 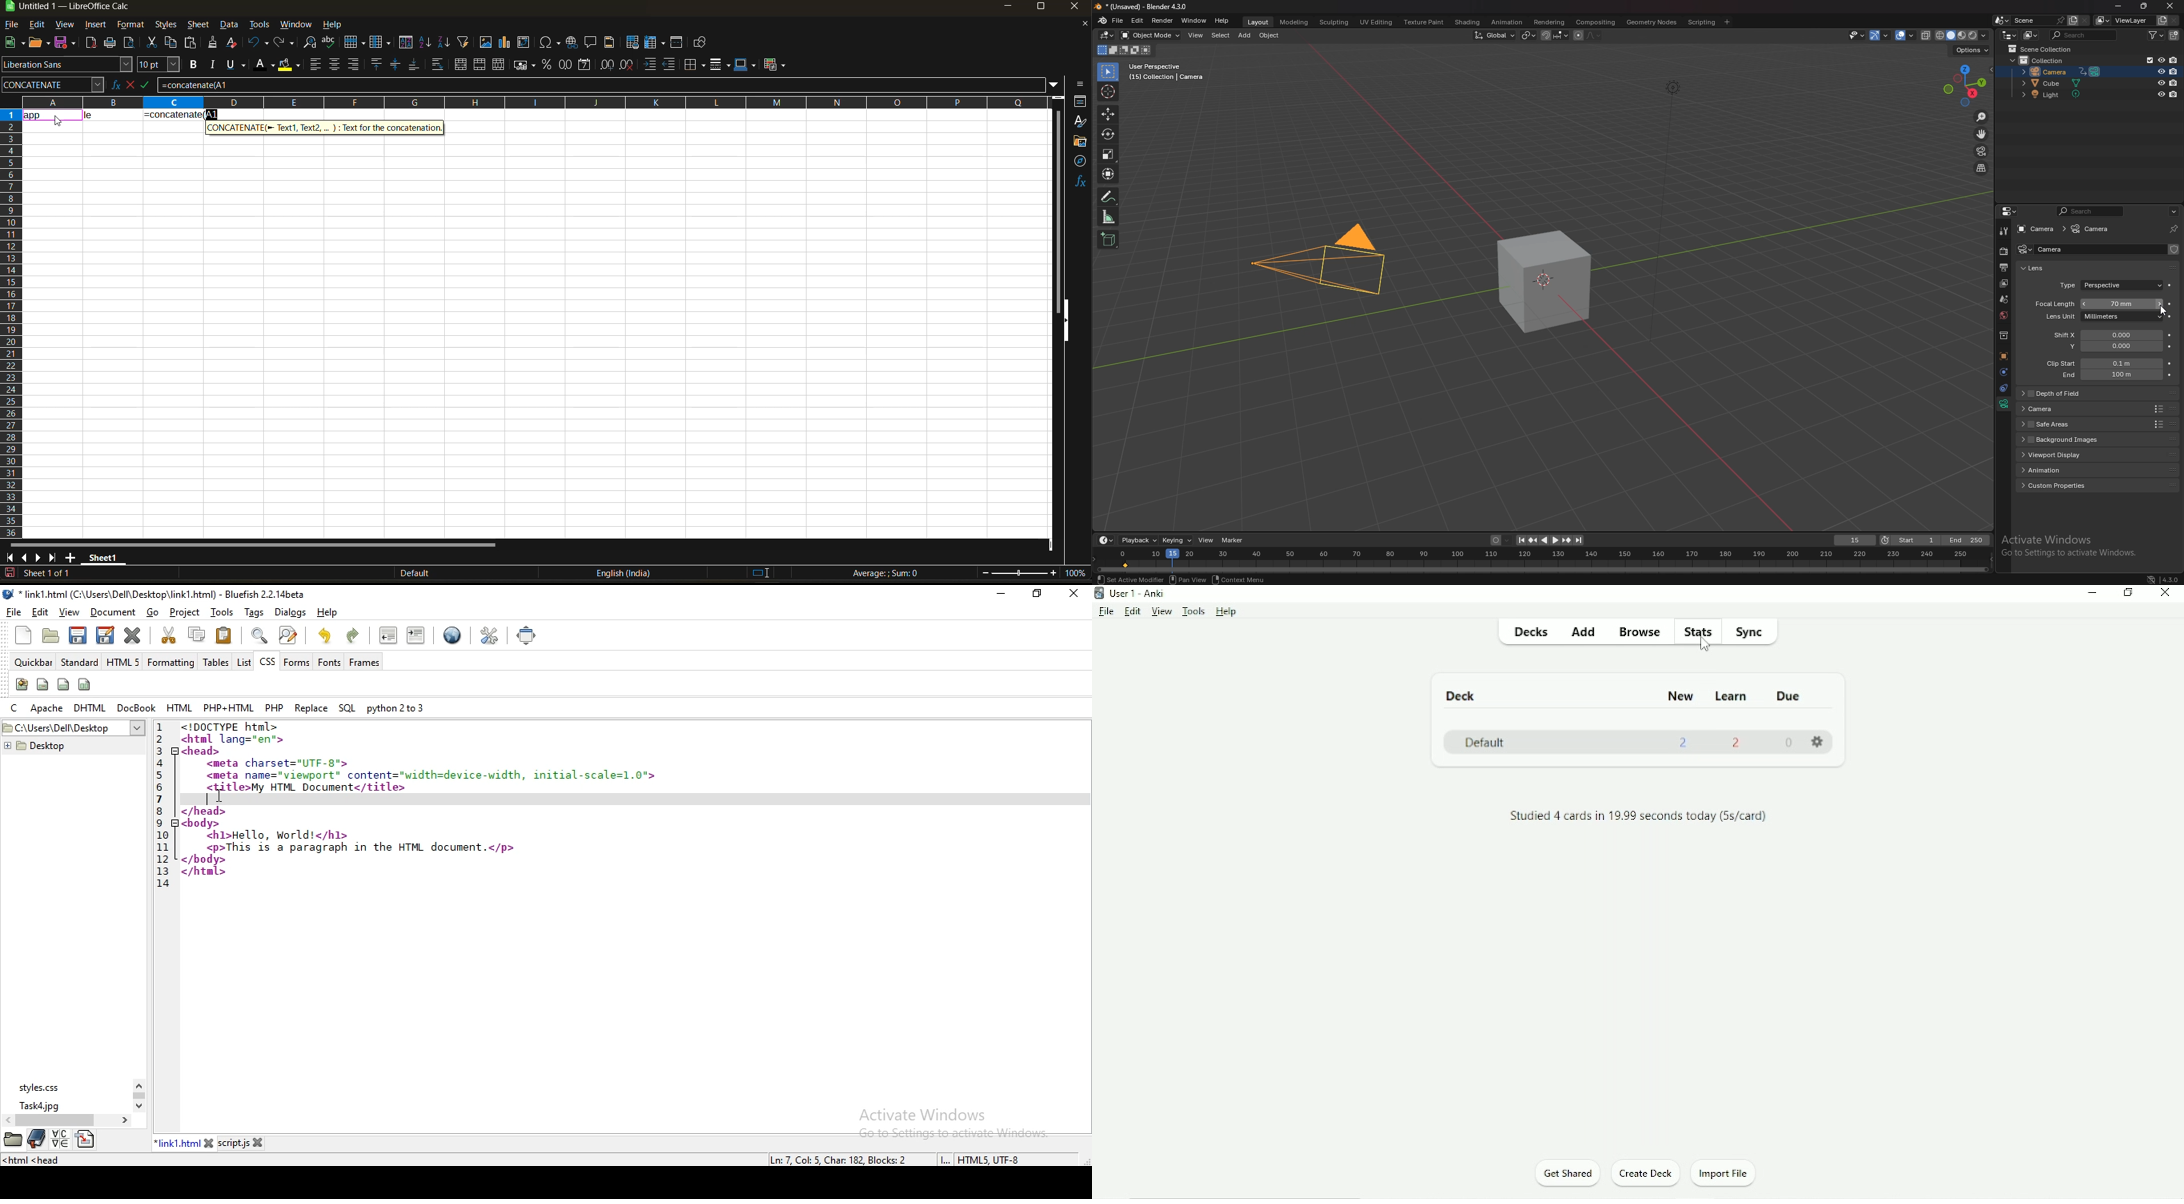 What do you see at coordinates (50, 573) in the screenshot?
I see `sheet number` at bounding box center [50, 573].